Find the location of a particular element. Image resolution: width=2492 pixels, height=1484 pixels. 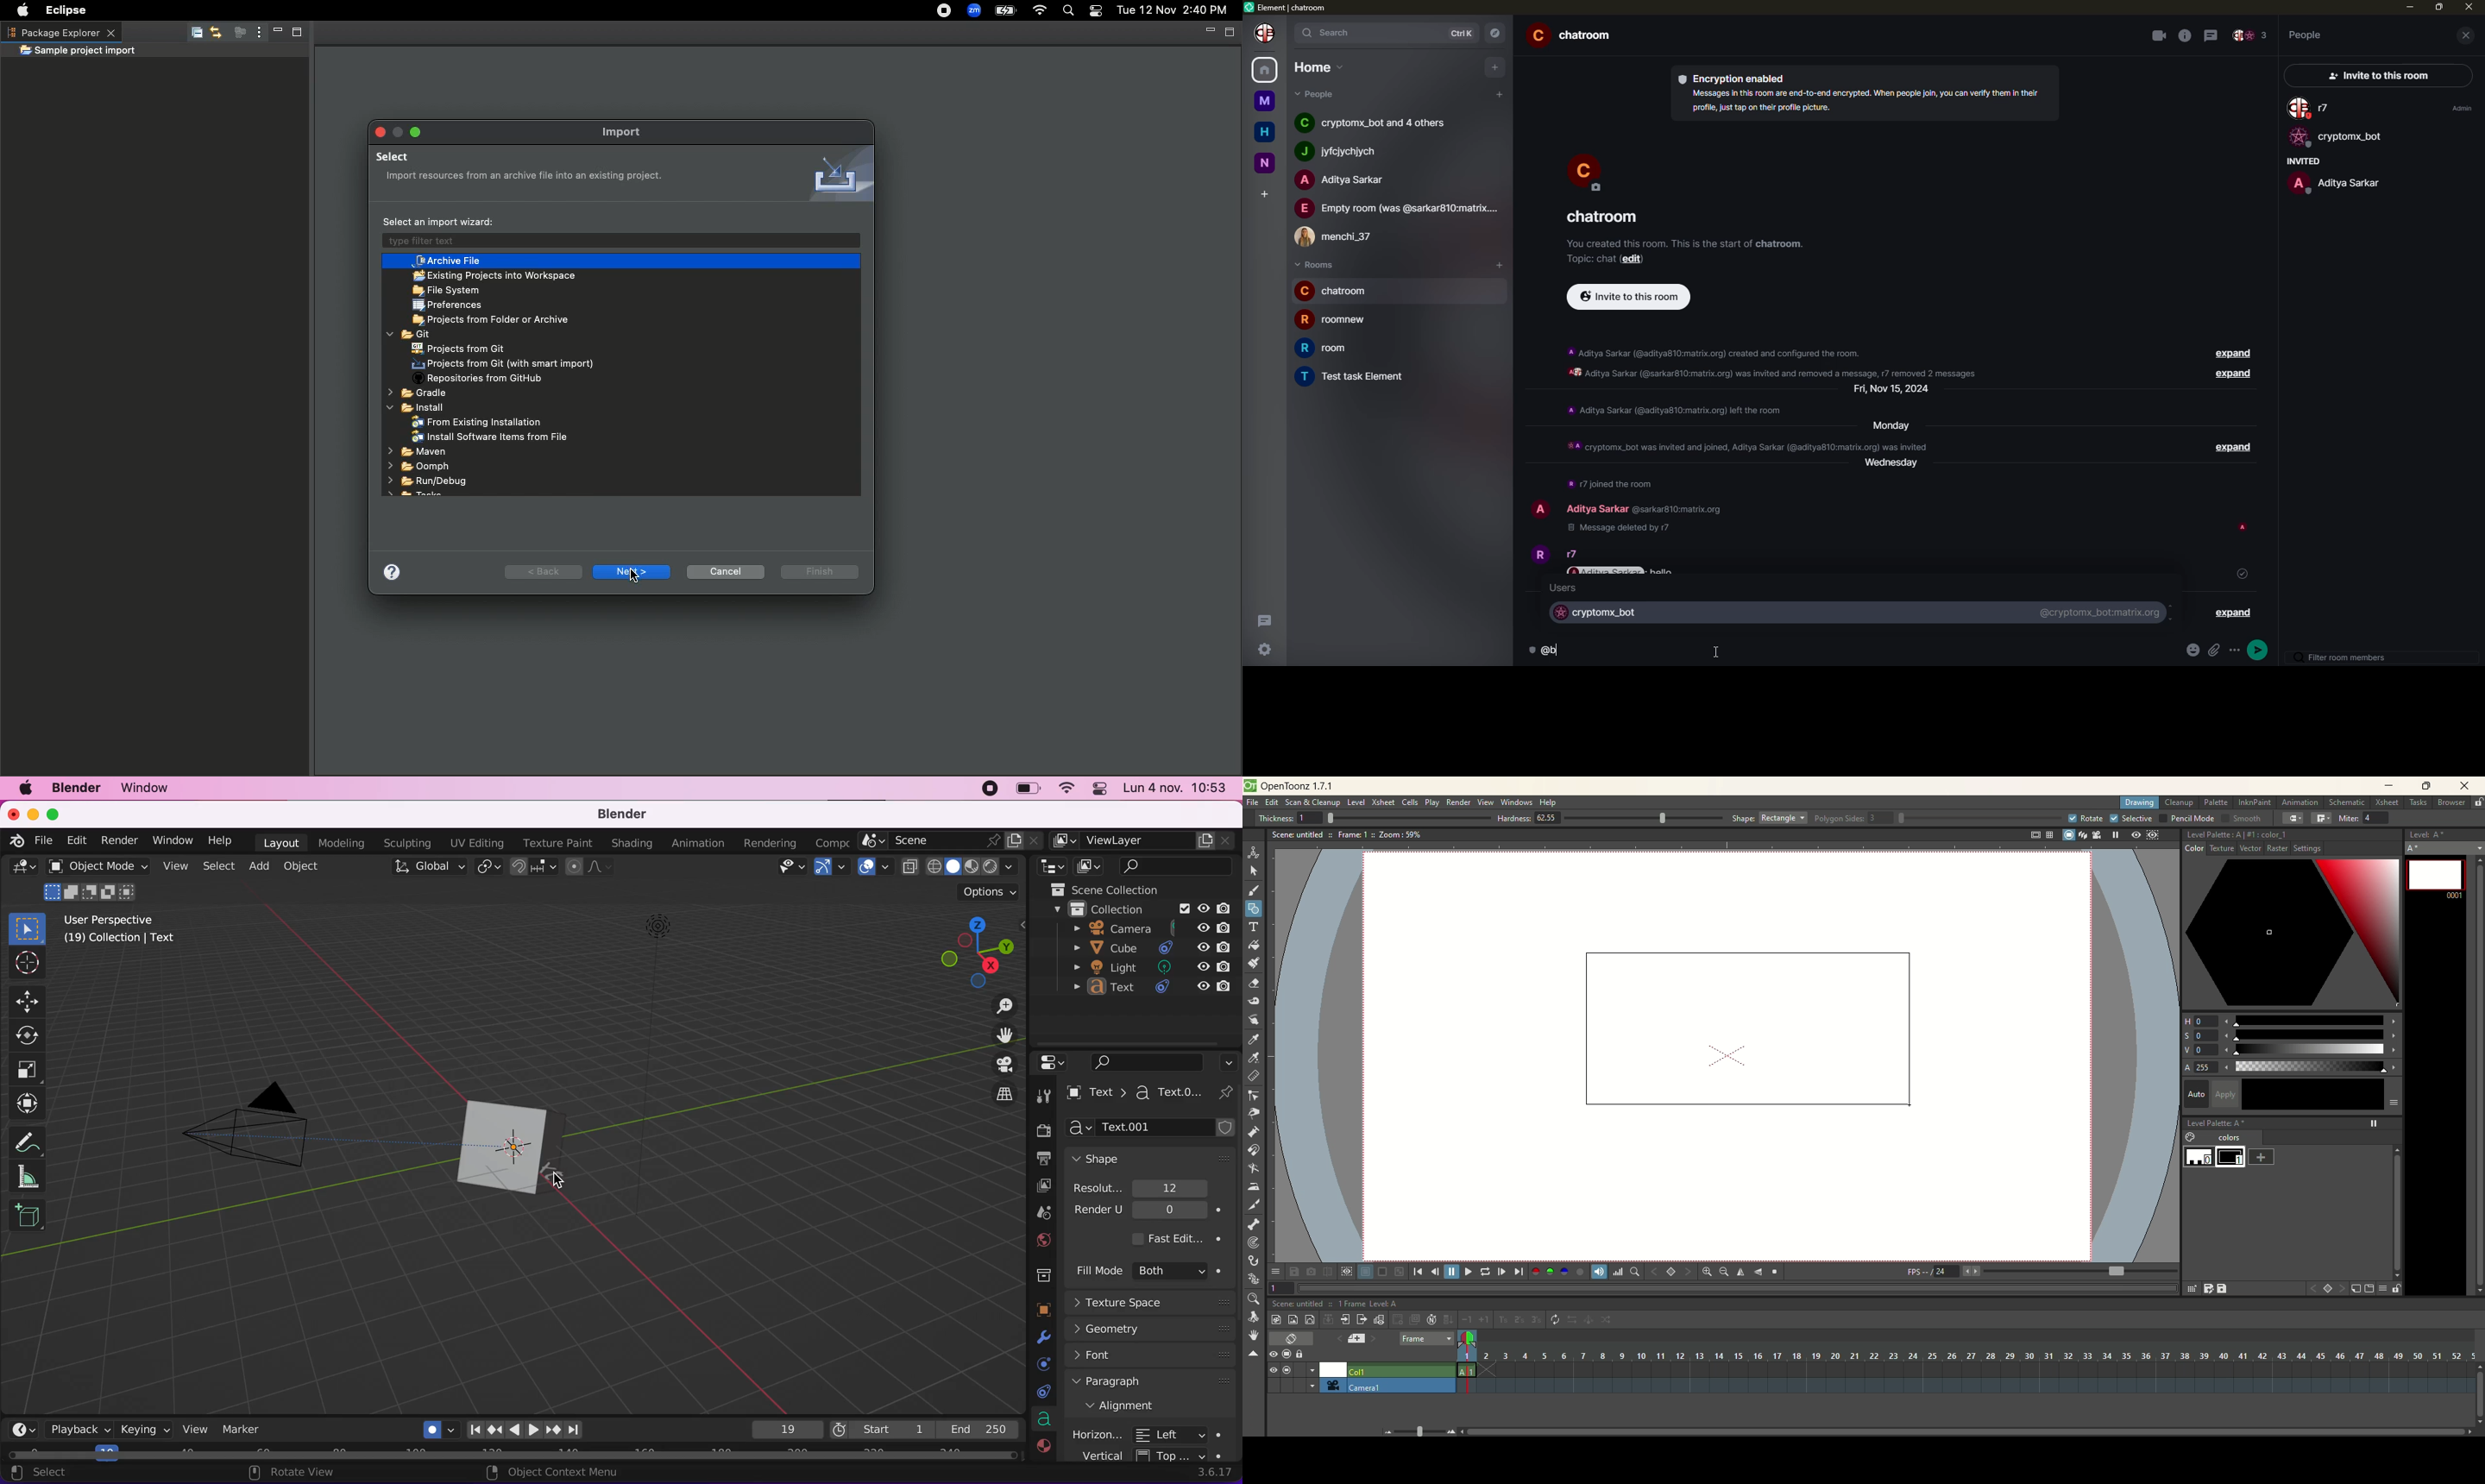

people is located at coordinates (1340, 180).